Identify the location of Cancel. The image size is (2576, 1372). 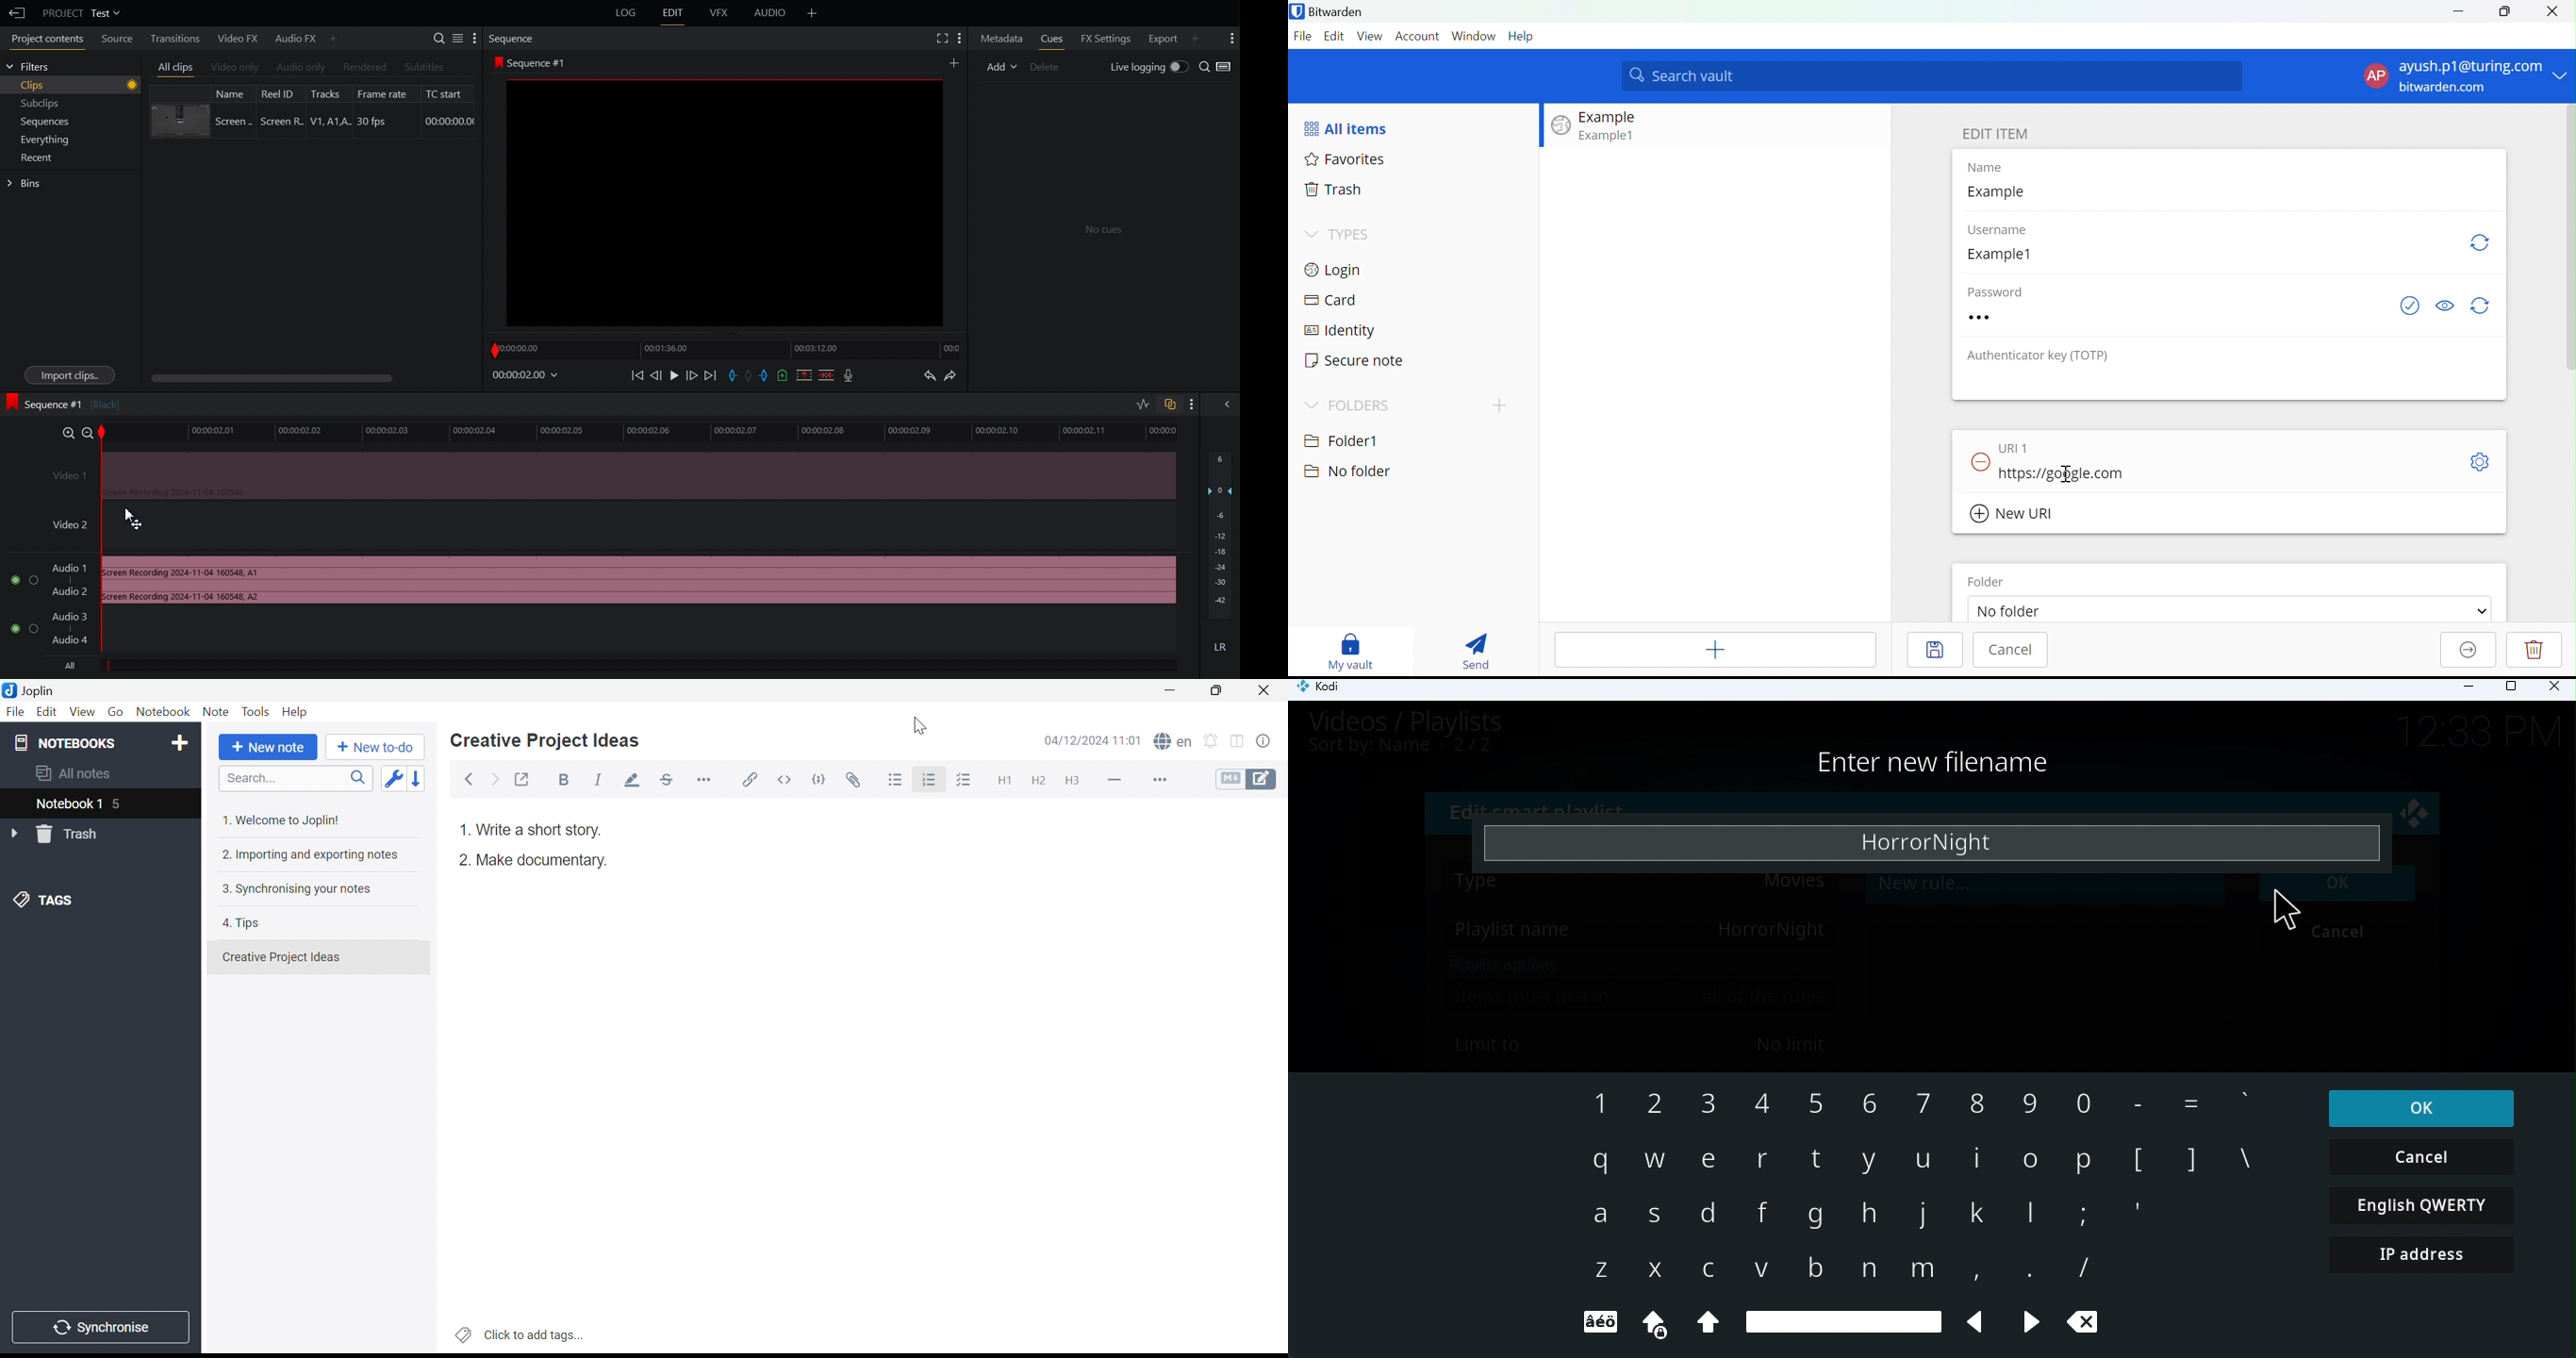
(2421, 1157).